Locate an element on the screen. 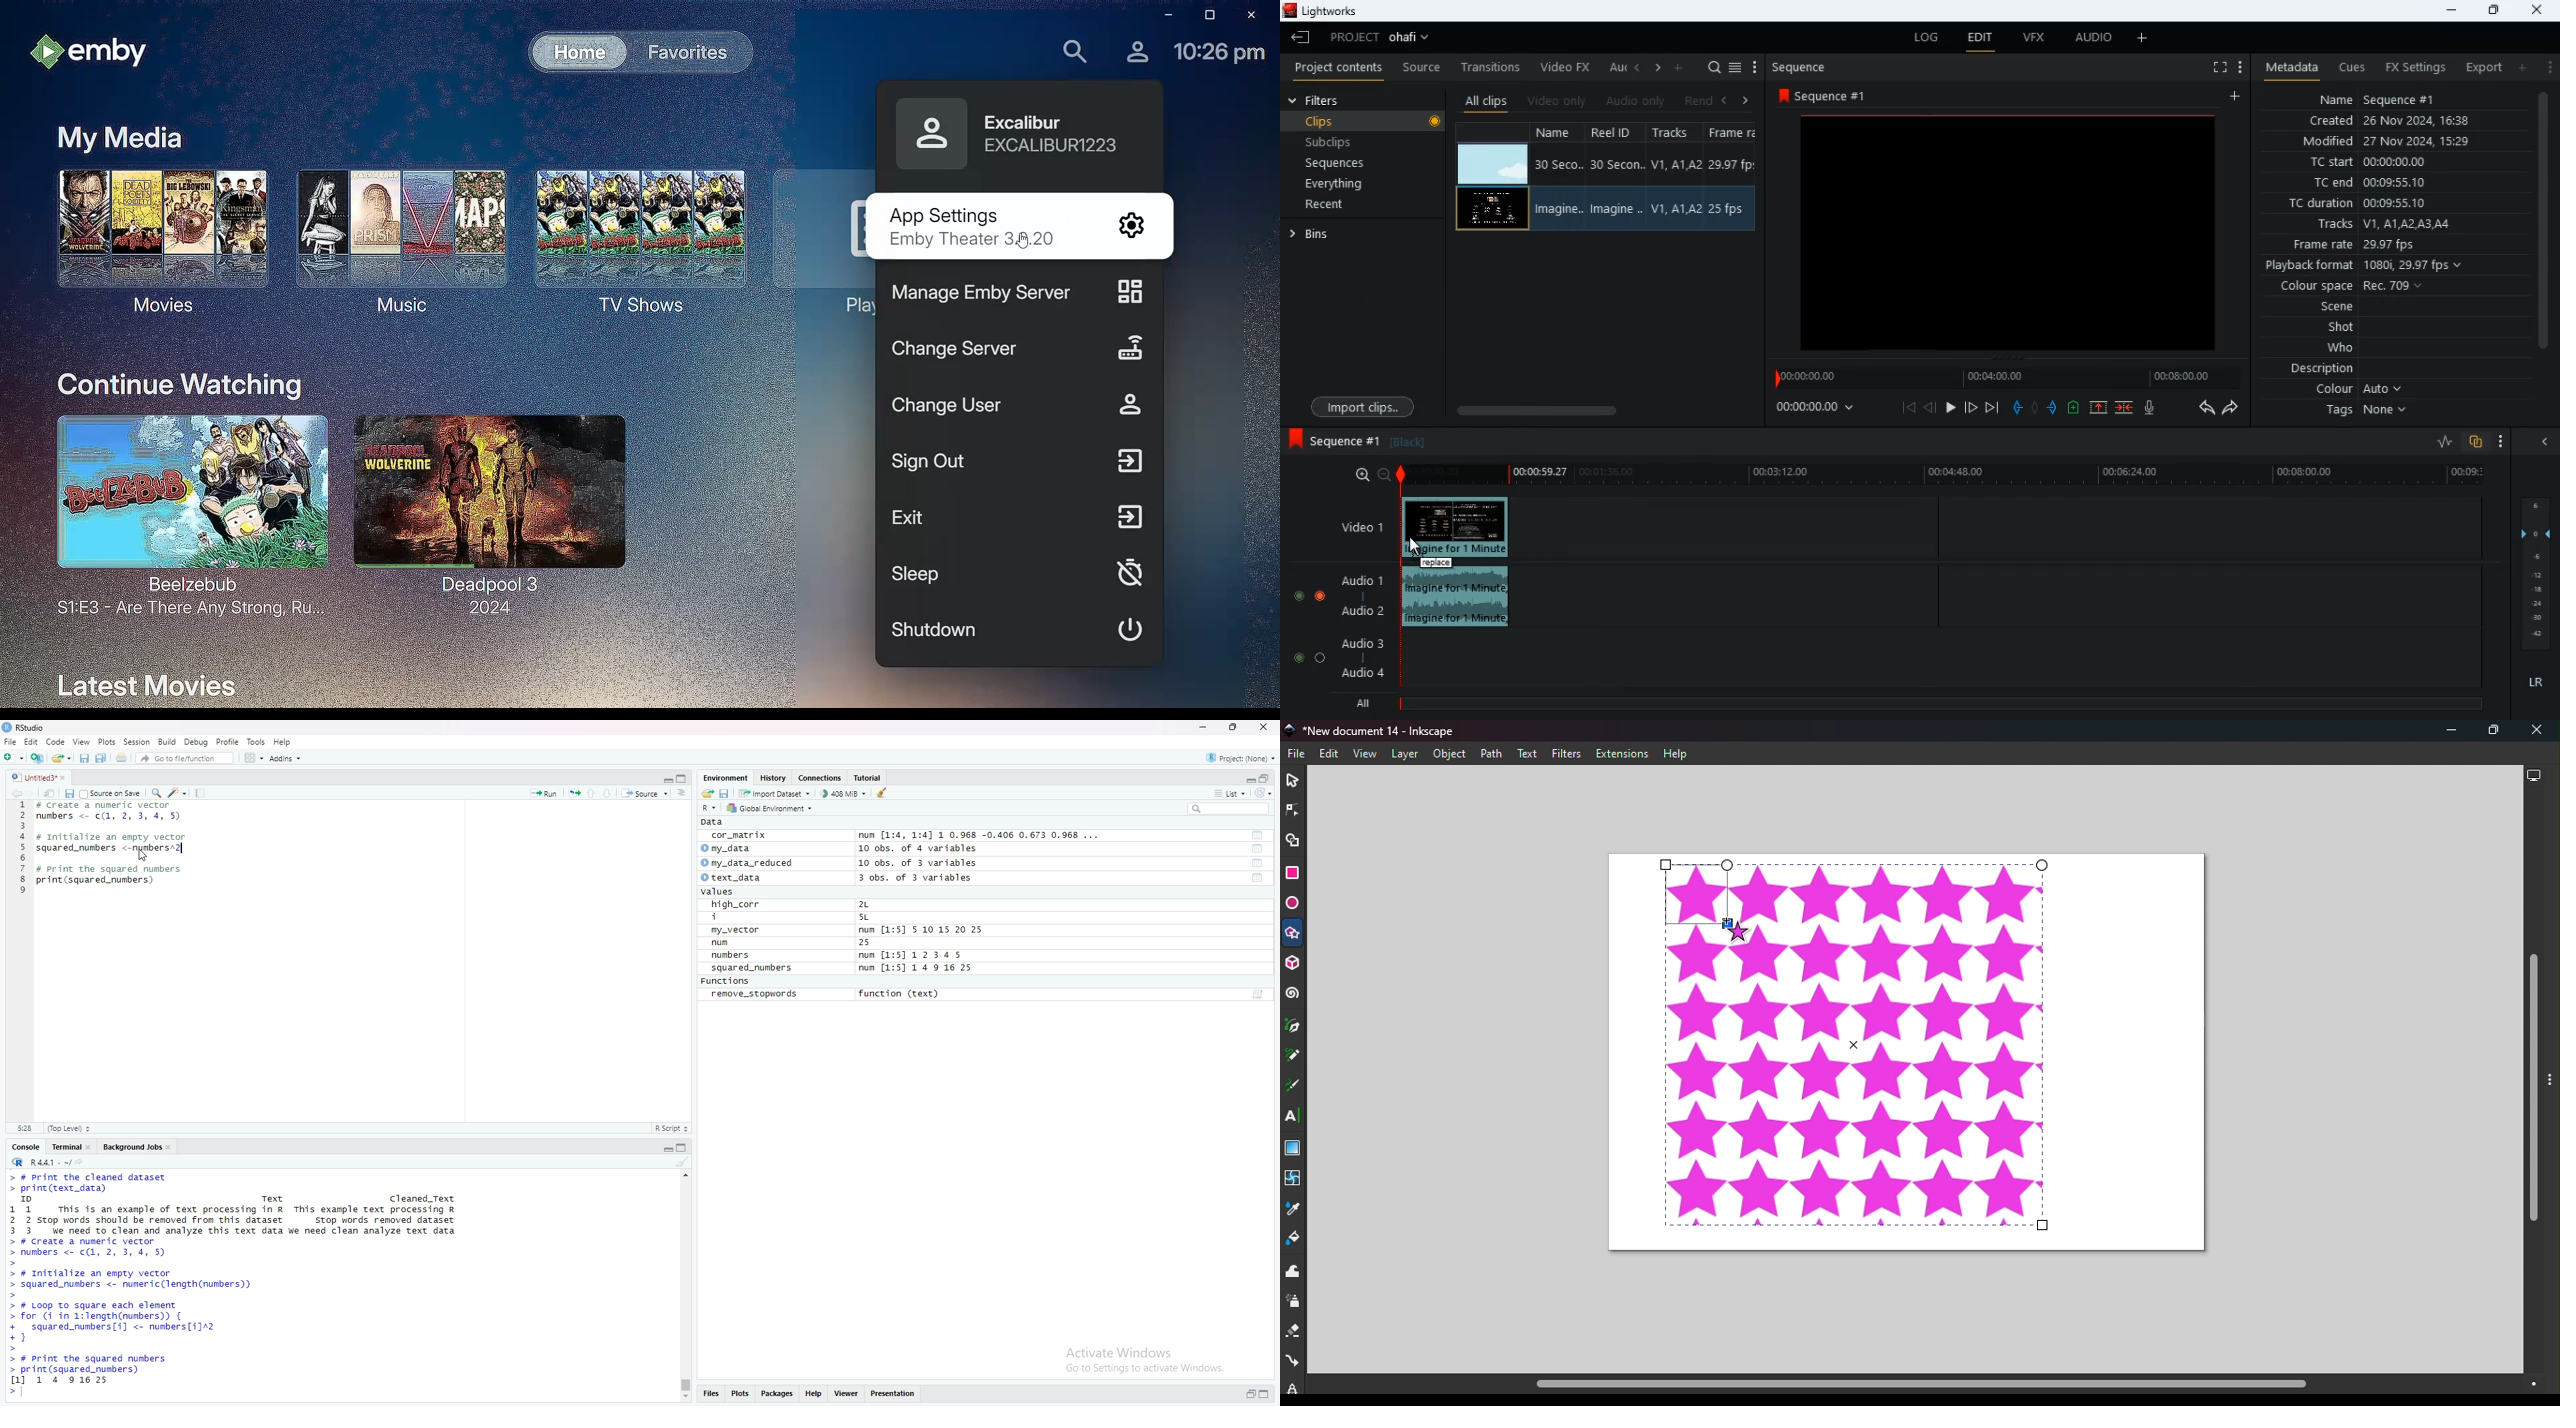 The width and height of the screenshot is (2576, 1428). RStudio is located at coordinates (25, 727).